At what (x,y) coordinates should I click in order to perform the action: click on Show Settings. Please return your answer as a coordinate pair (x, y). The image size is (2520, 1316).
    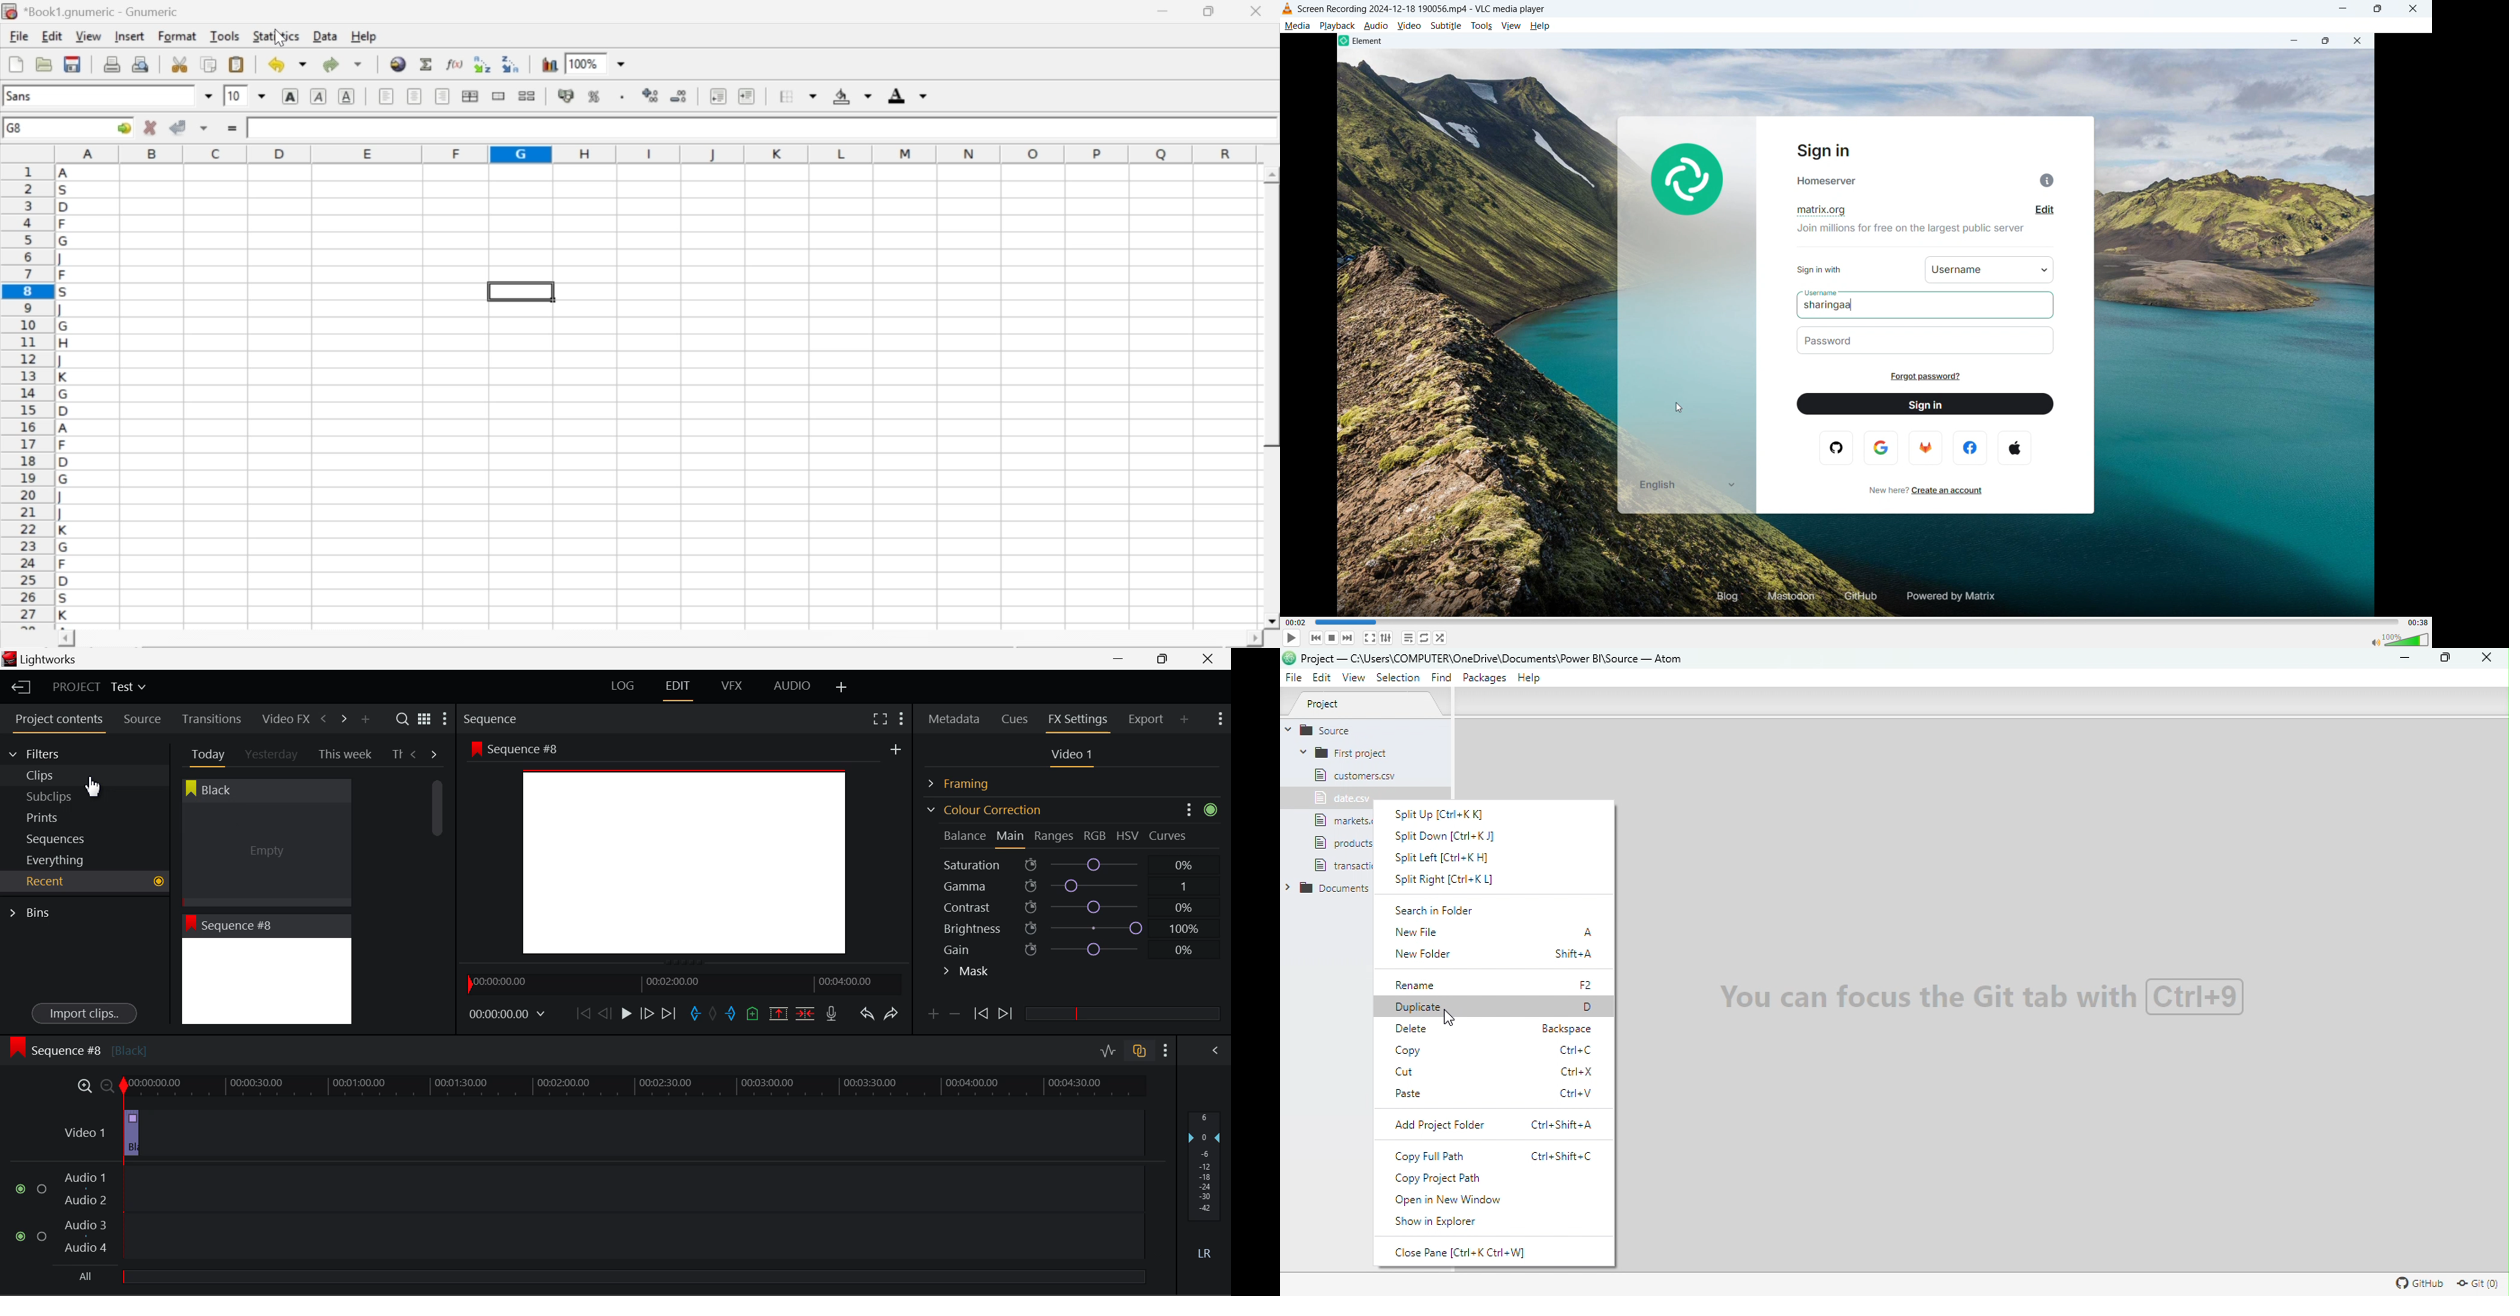
    Looking at the image, I should click on (444, 722).